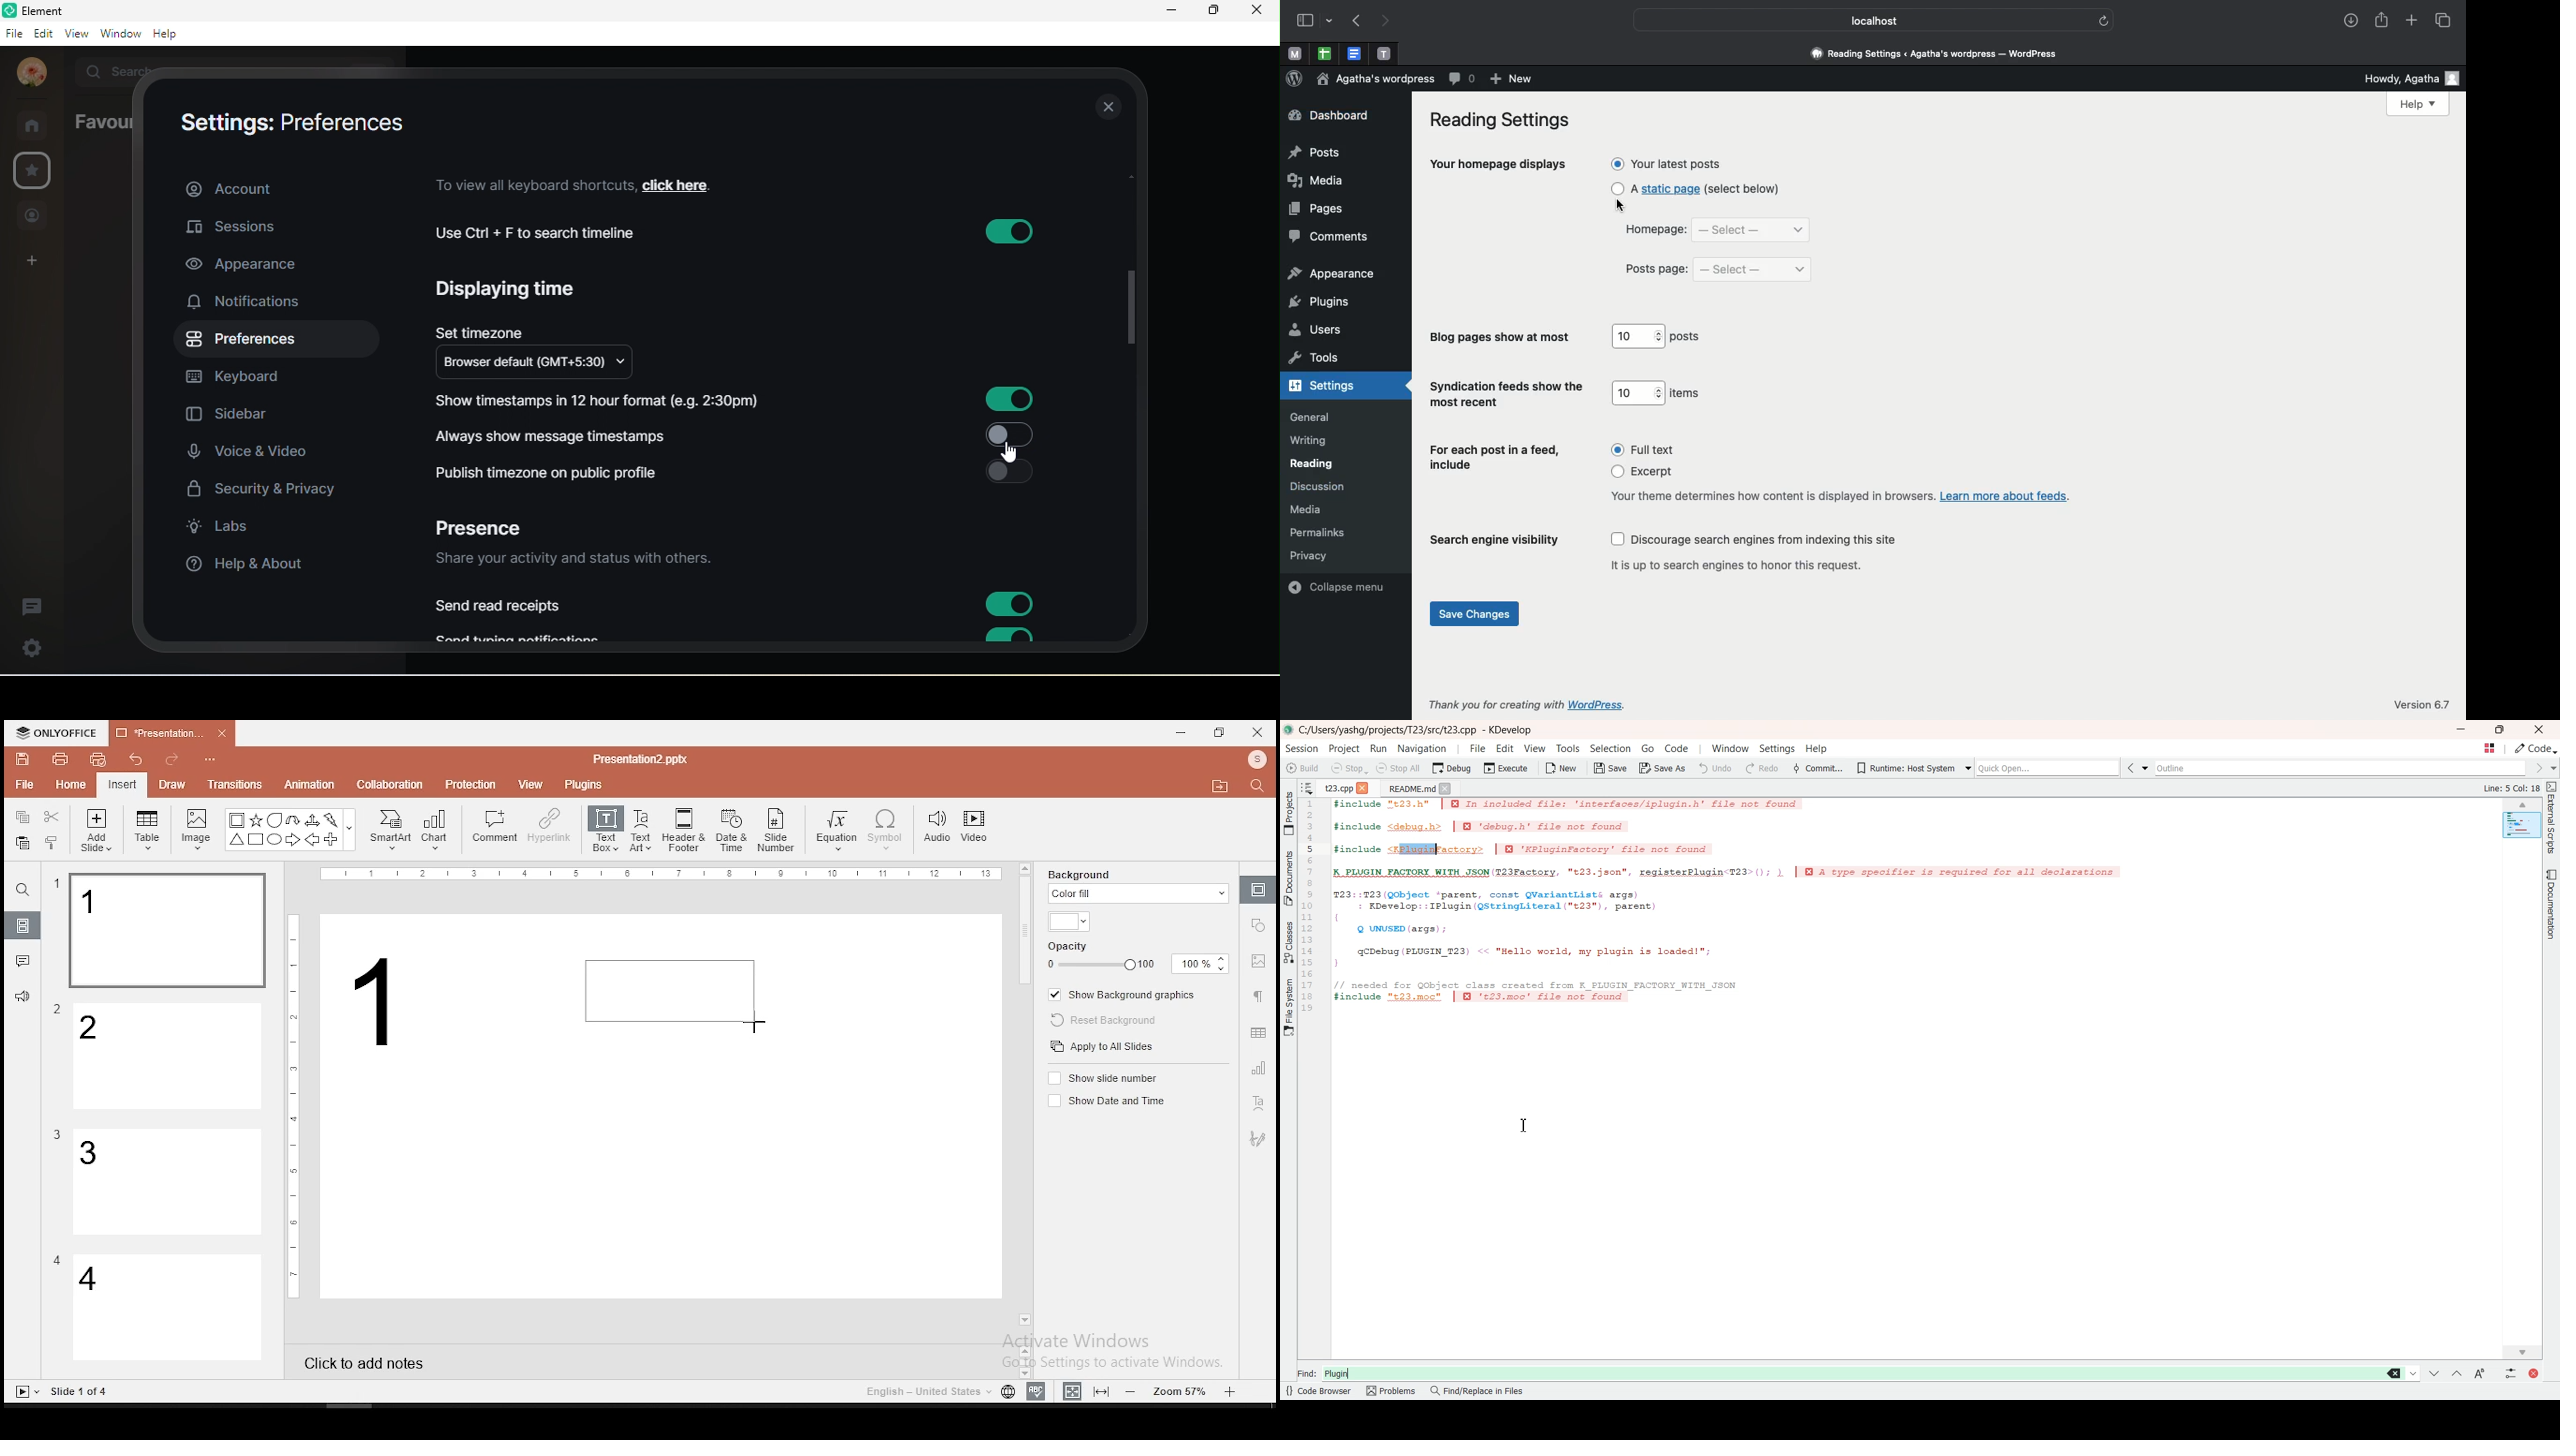  What do you see at coordinates (81, 1392) in the screenshot?
I see `` at bounding box center [81, 1392].